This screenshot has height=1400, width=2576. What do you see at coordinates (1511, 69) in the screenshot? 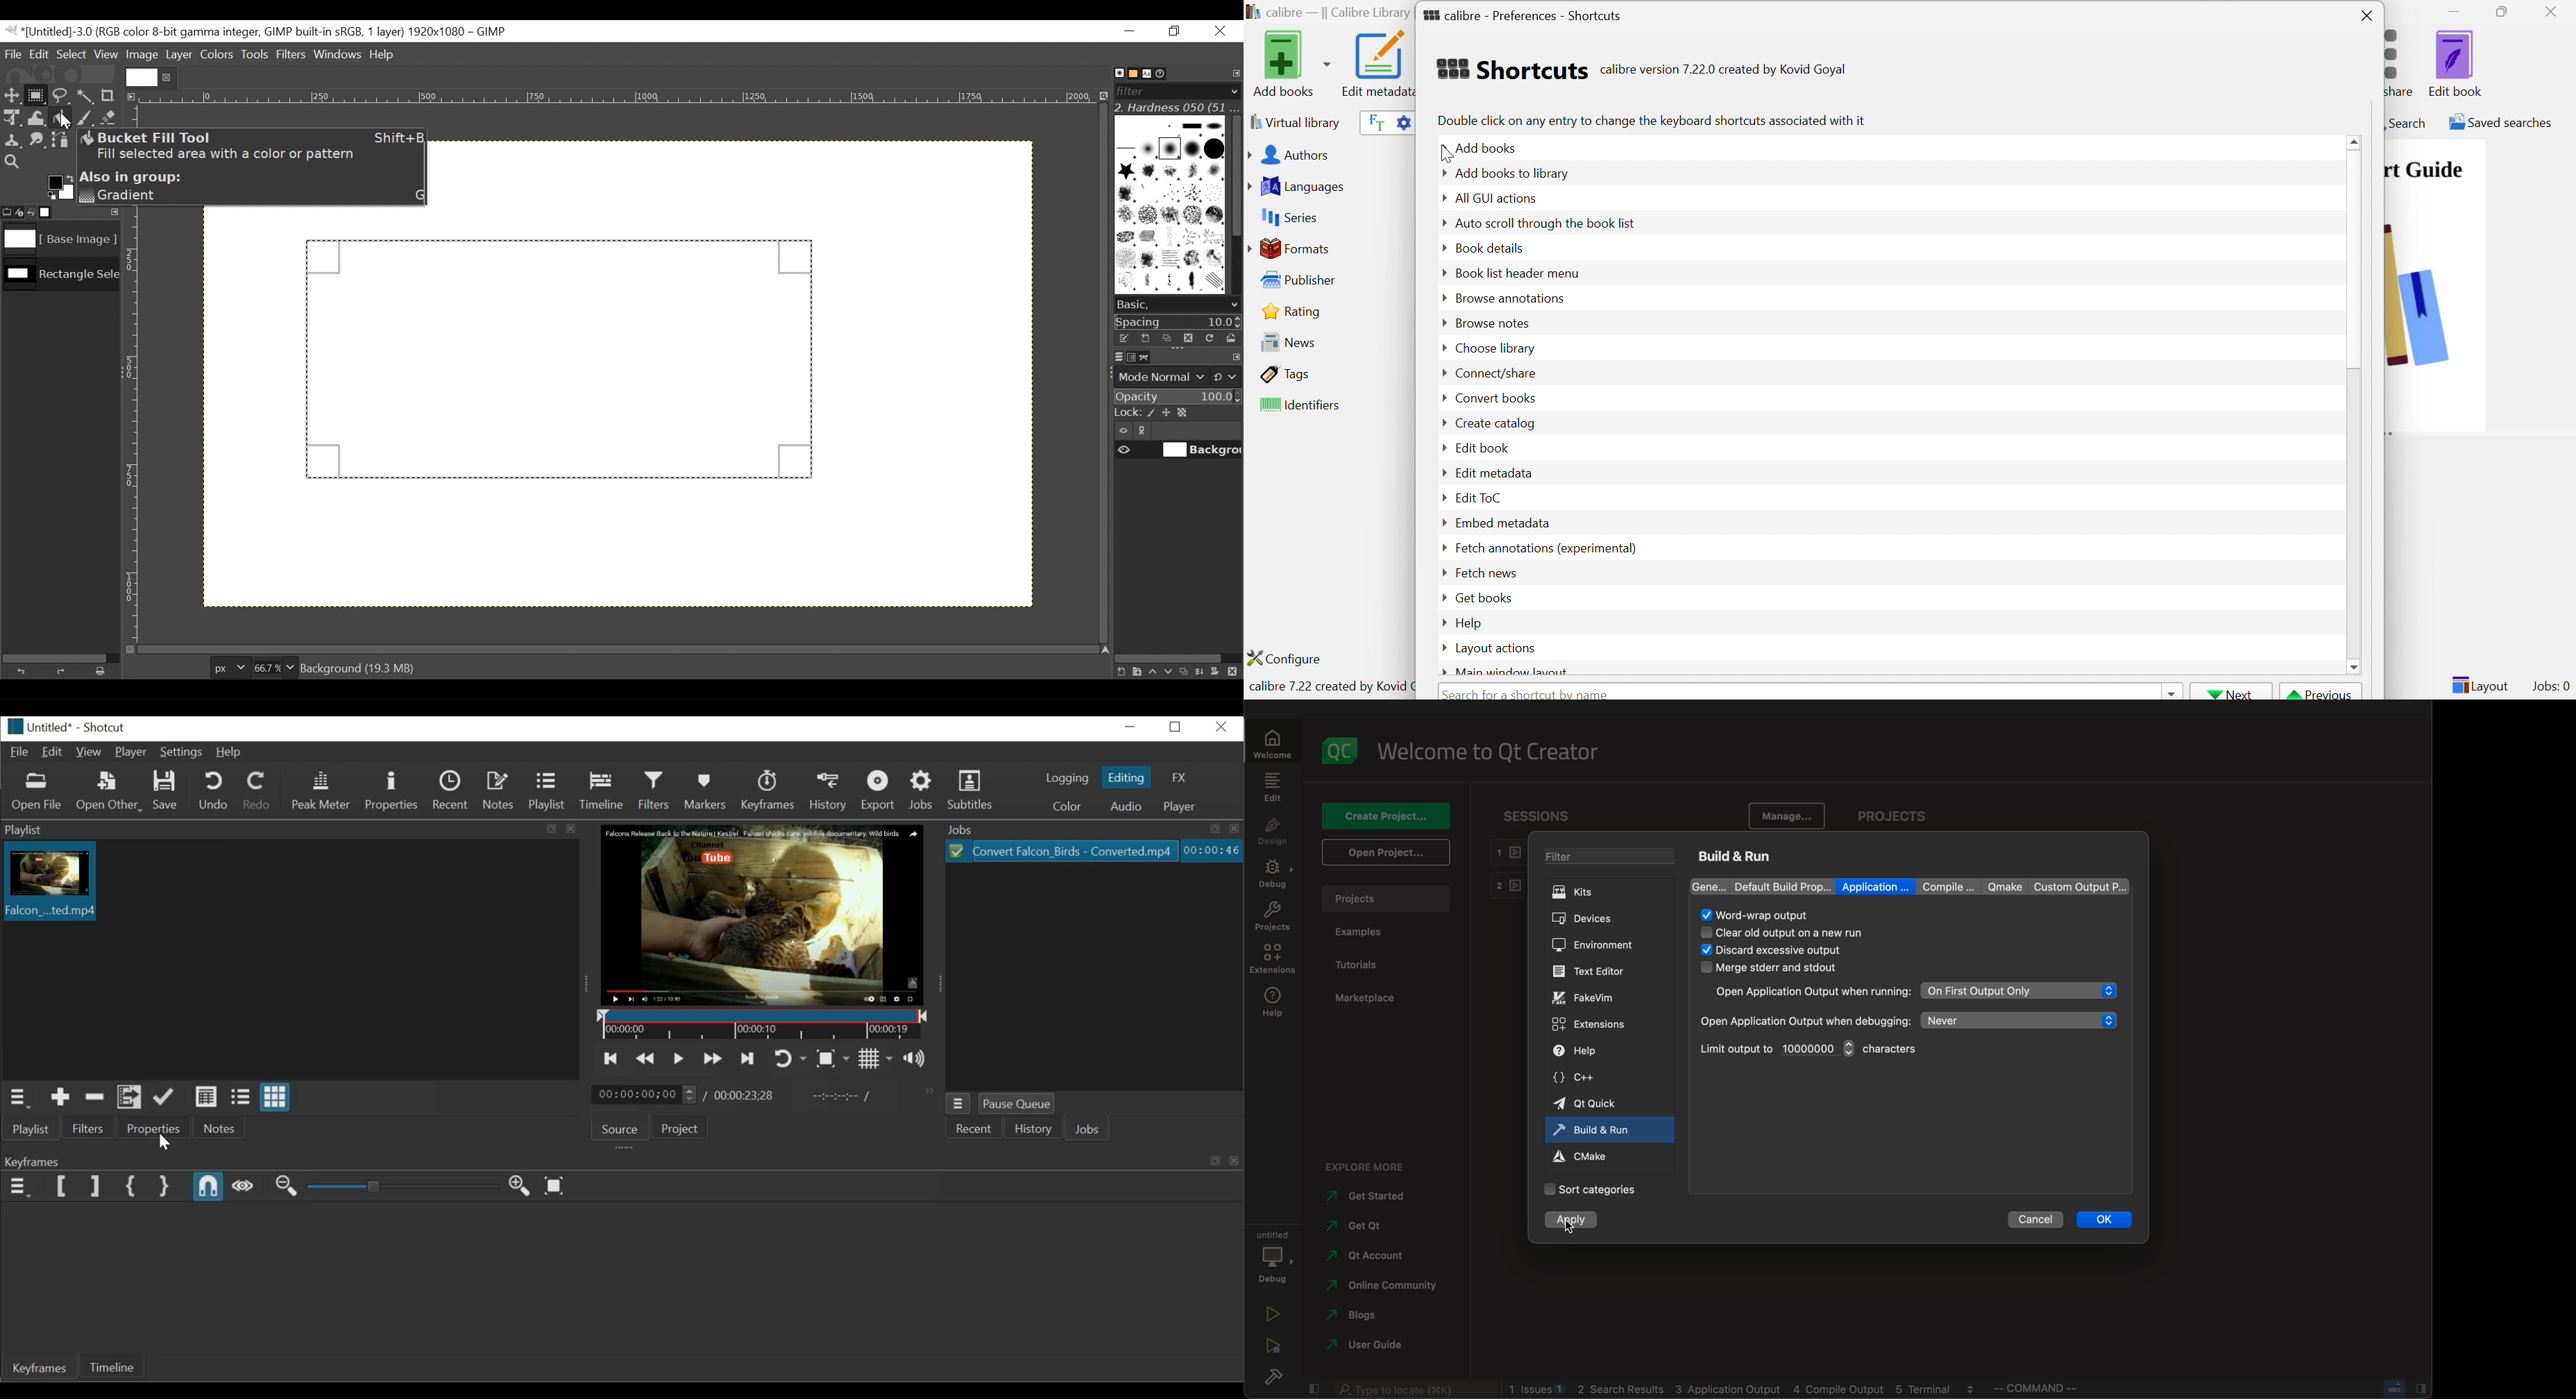
I see `Shortcuts` at bounding box center [1511, 69].